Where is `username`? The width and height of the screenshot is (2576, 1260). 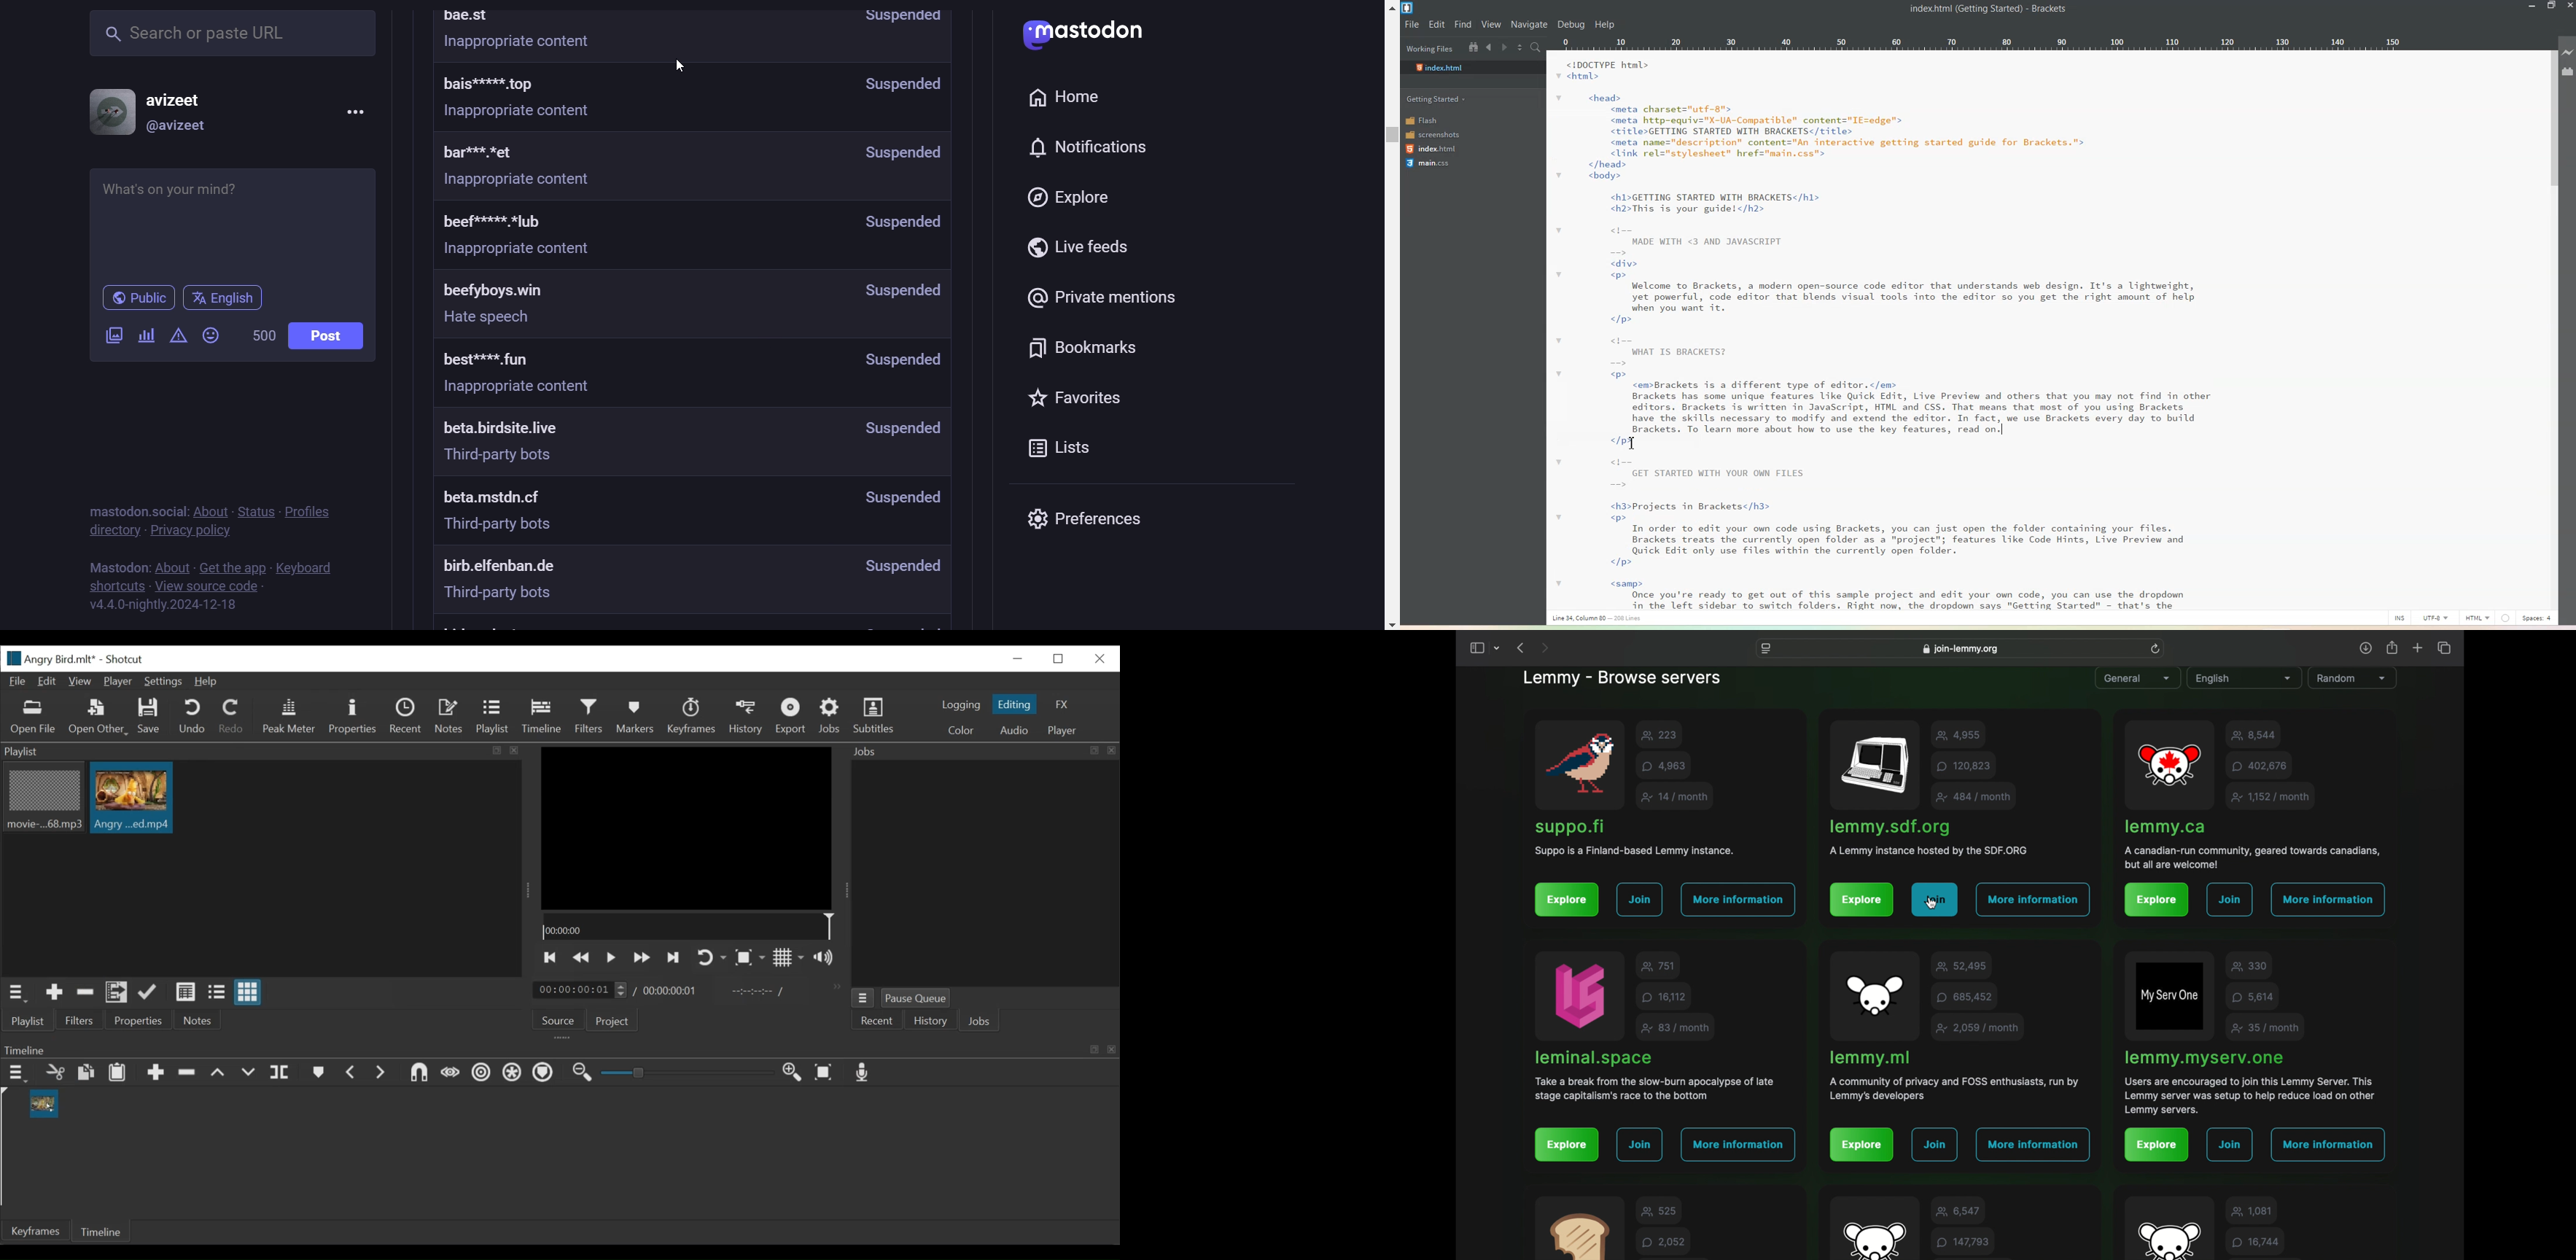
username is located at coordinates (182, 96).